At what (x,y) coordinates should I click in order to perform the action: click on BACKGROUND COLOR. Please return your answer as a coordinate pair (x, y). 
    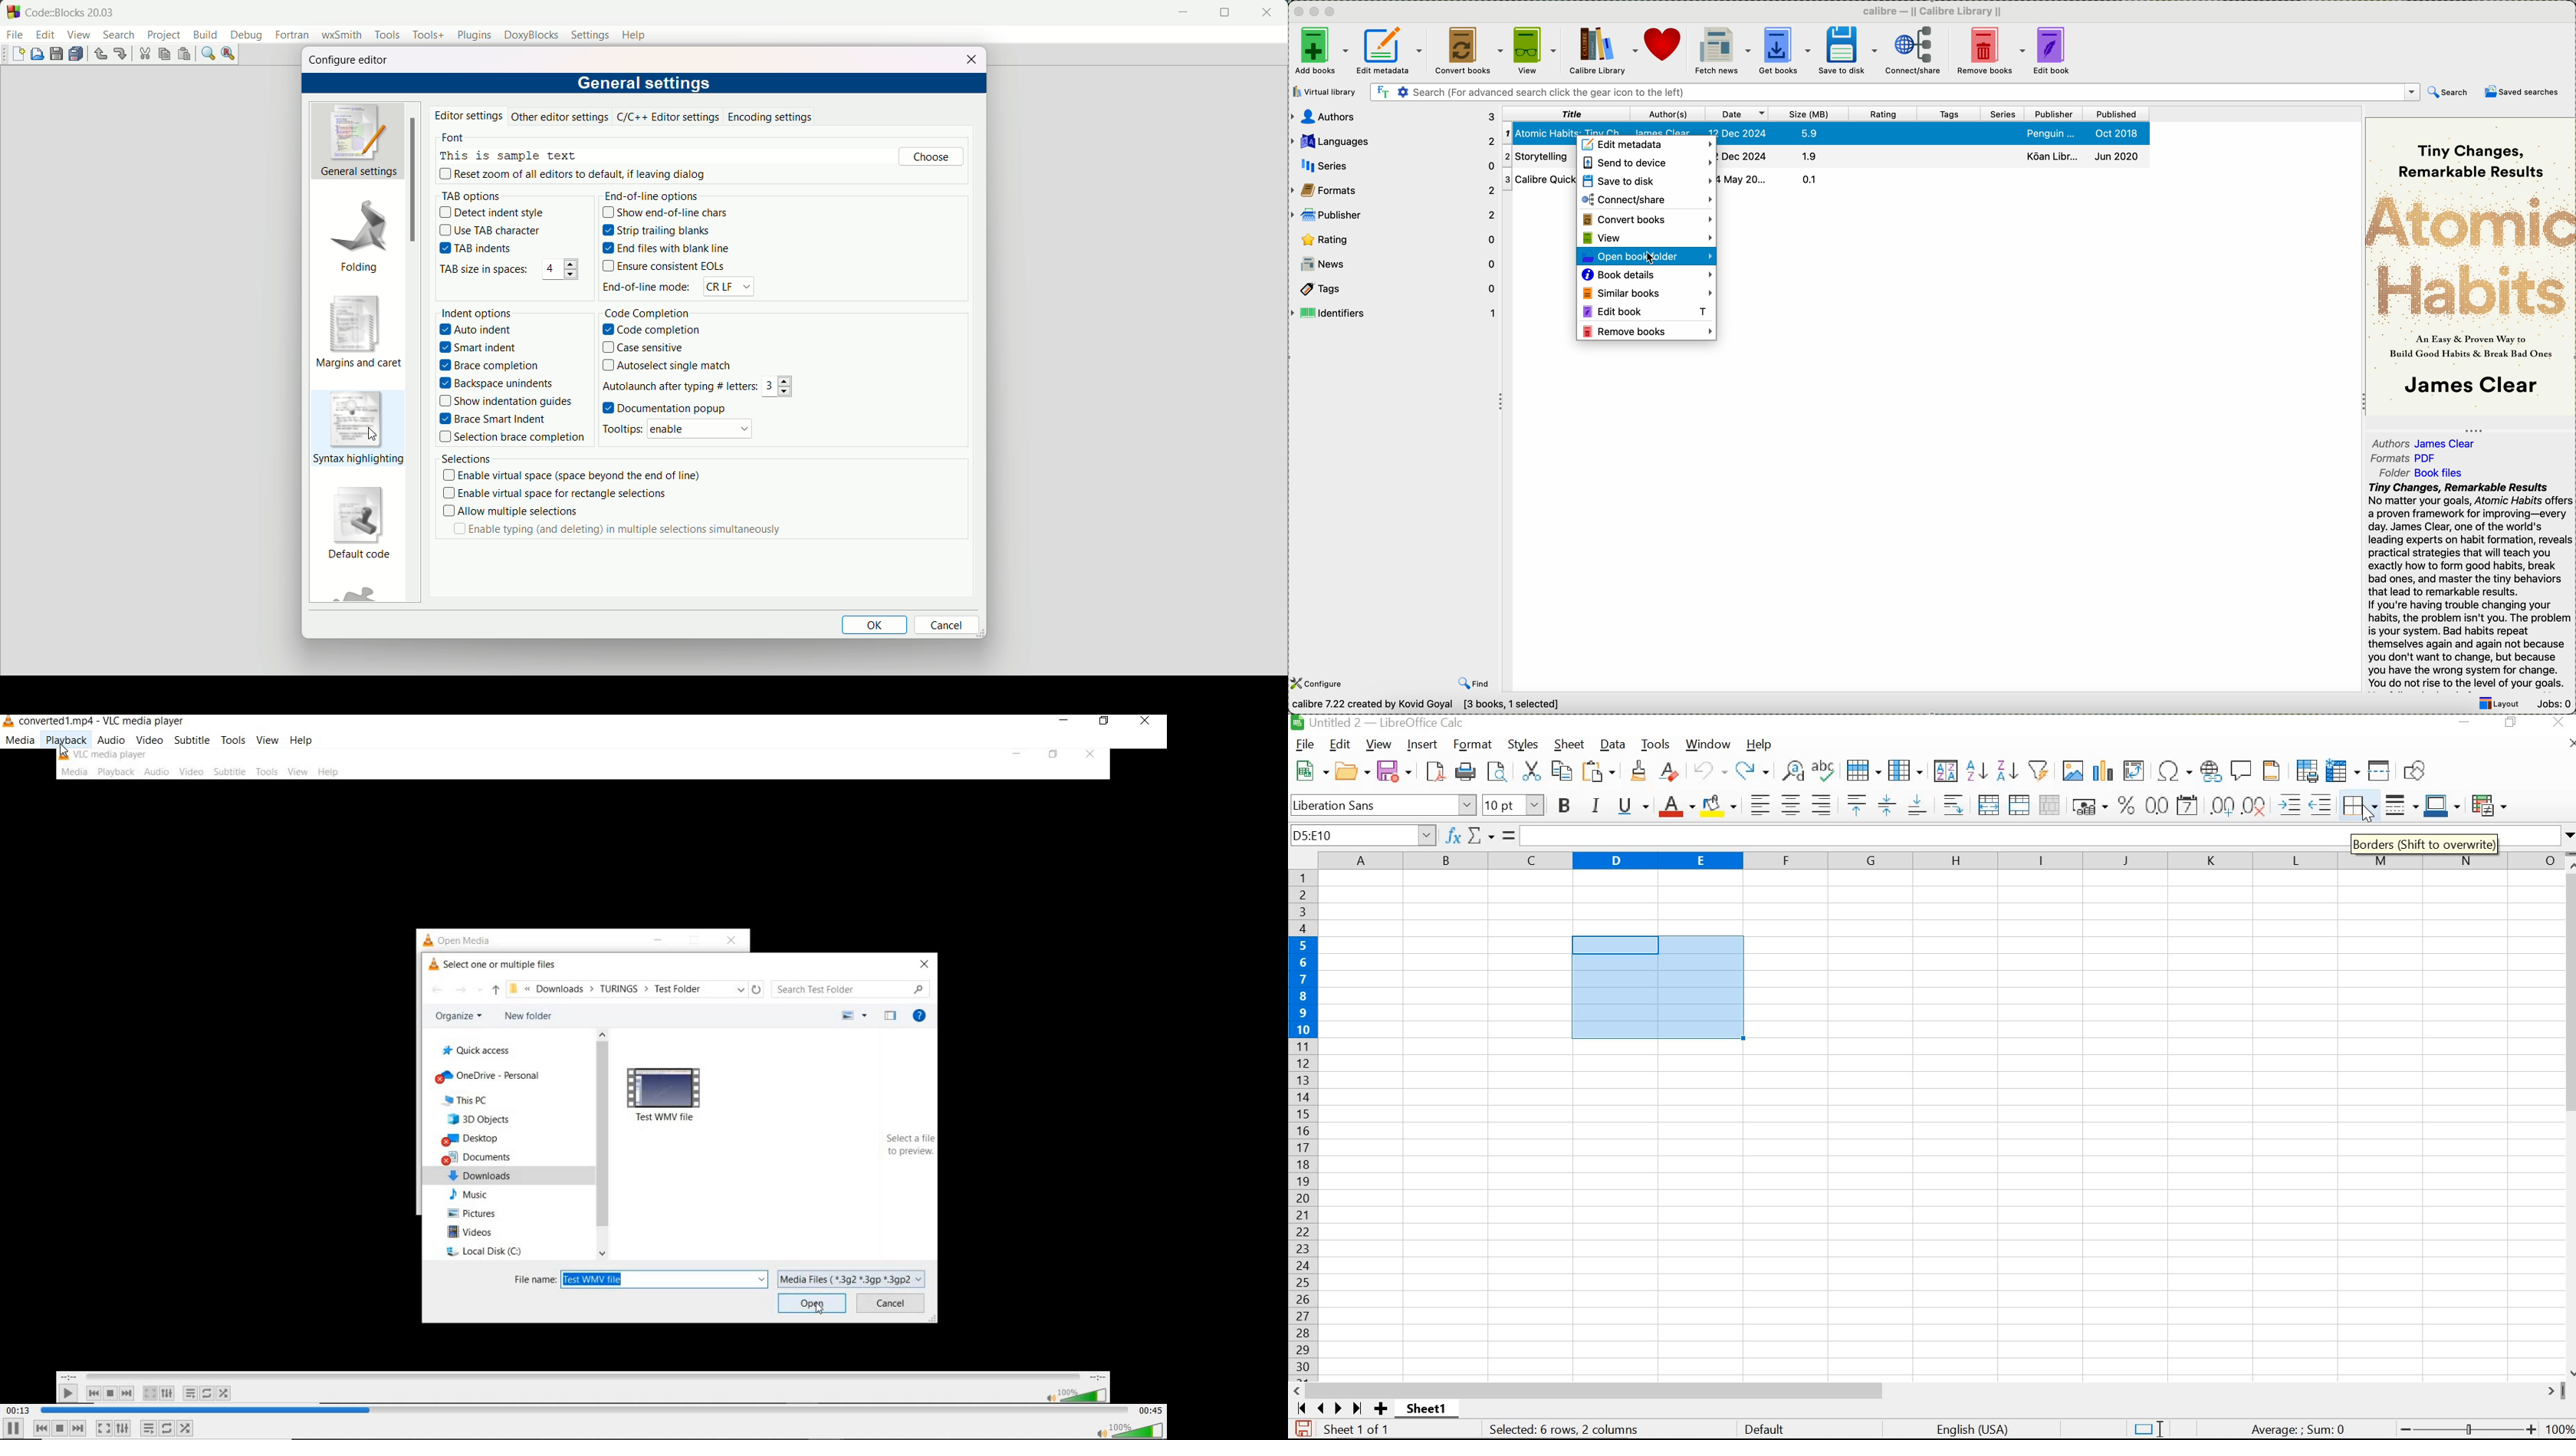
    Looking at the image, I should click on (1720, 805).